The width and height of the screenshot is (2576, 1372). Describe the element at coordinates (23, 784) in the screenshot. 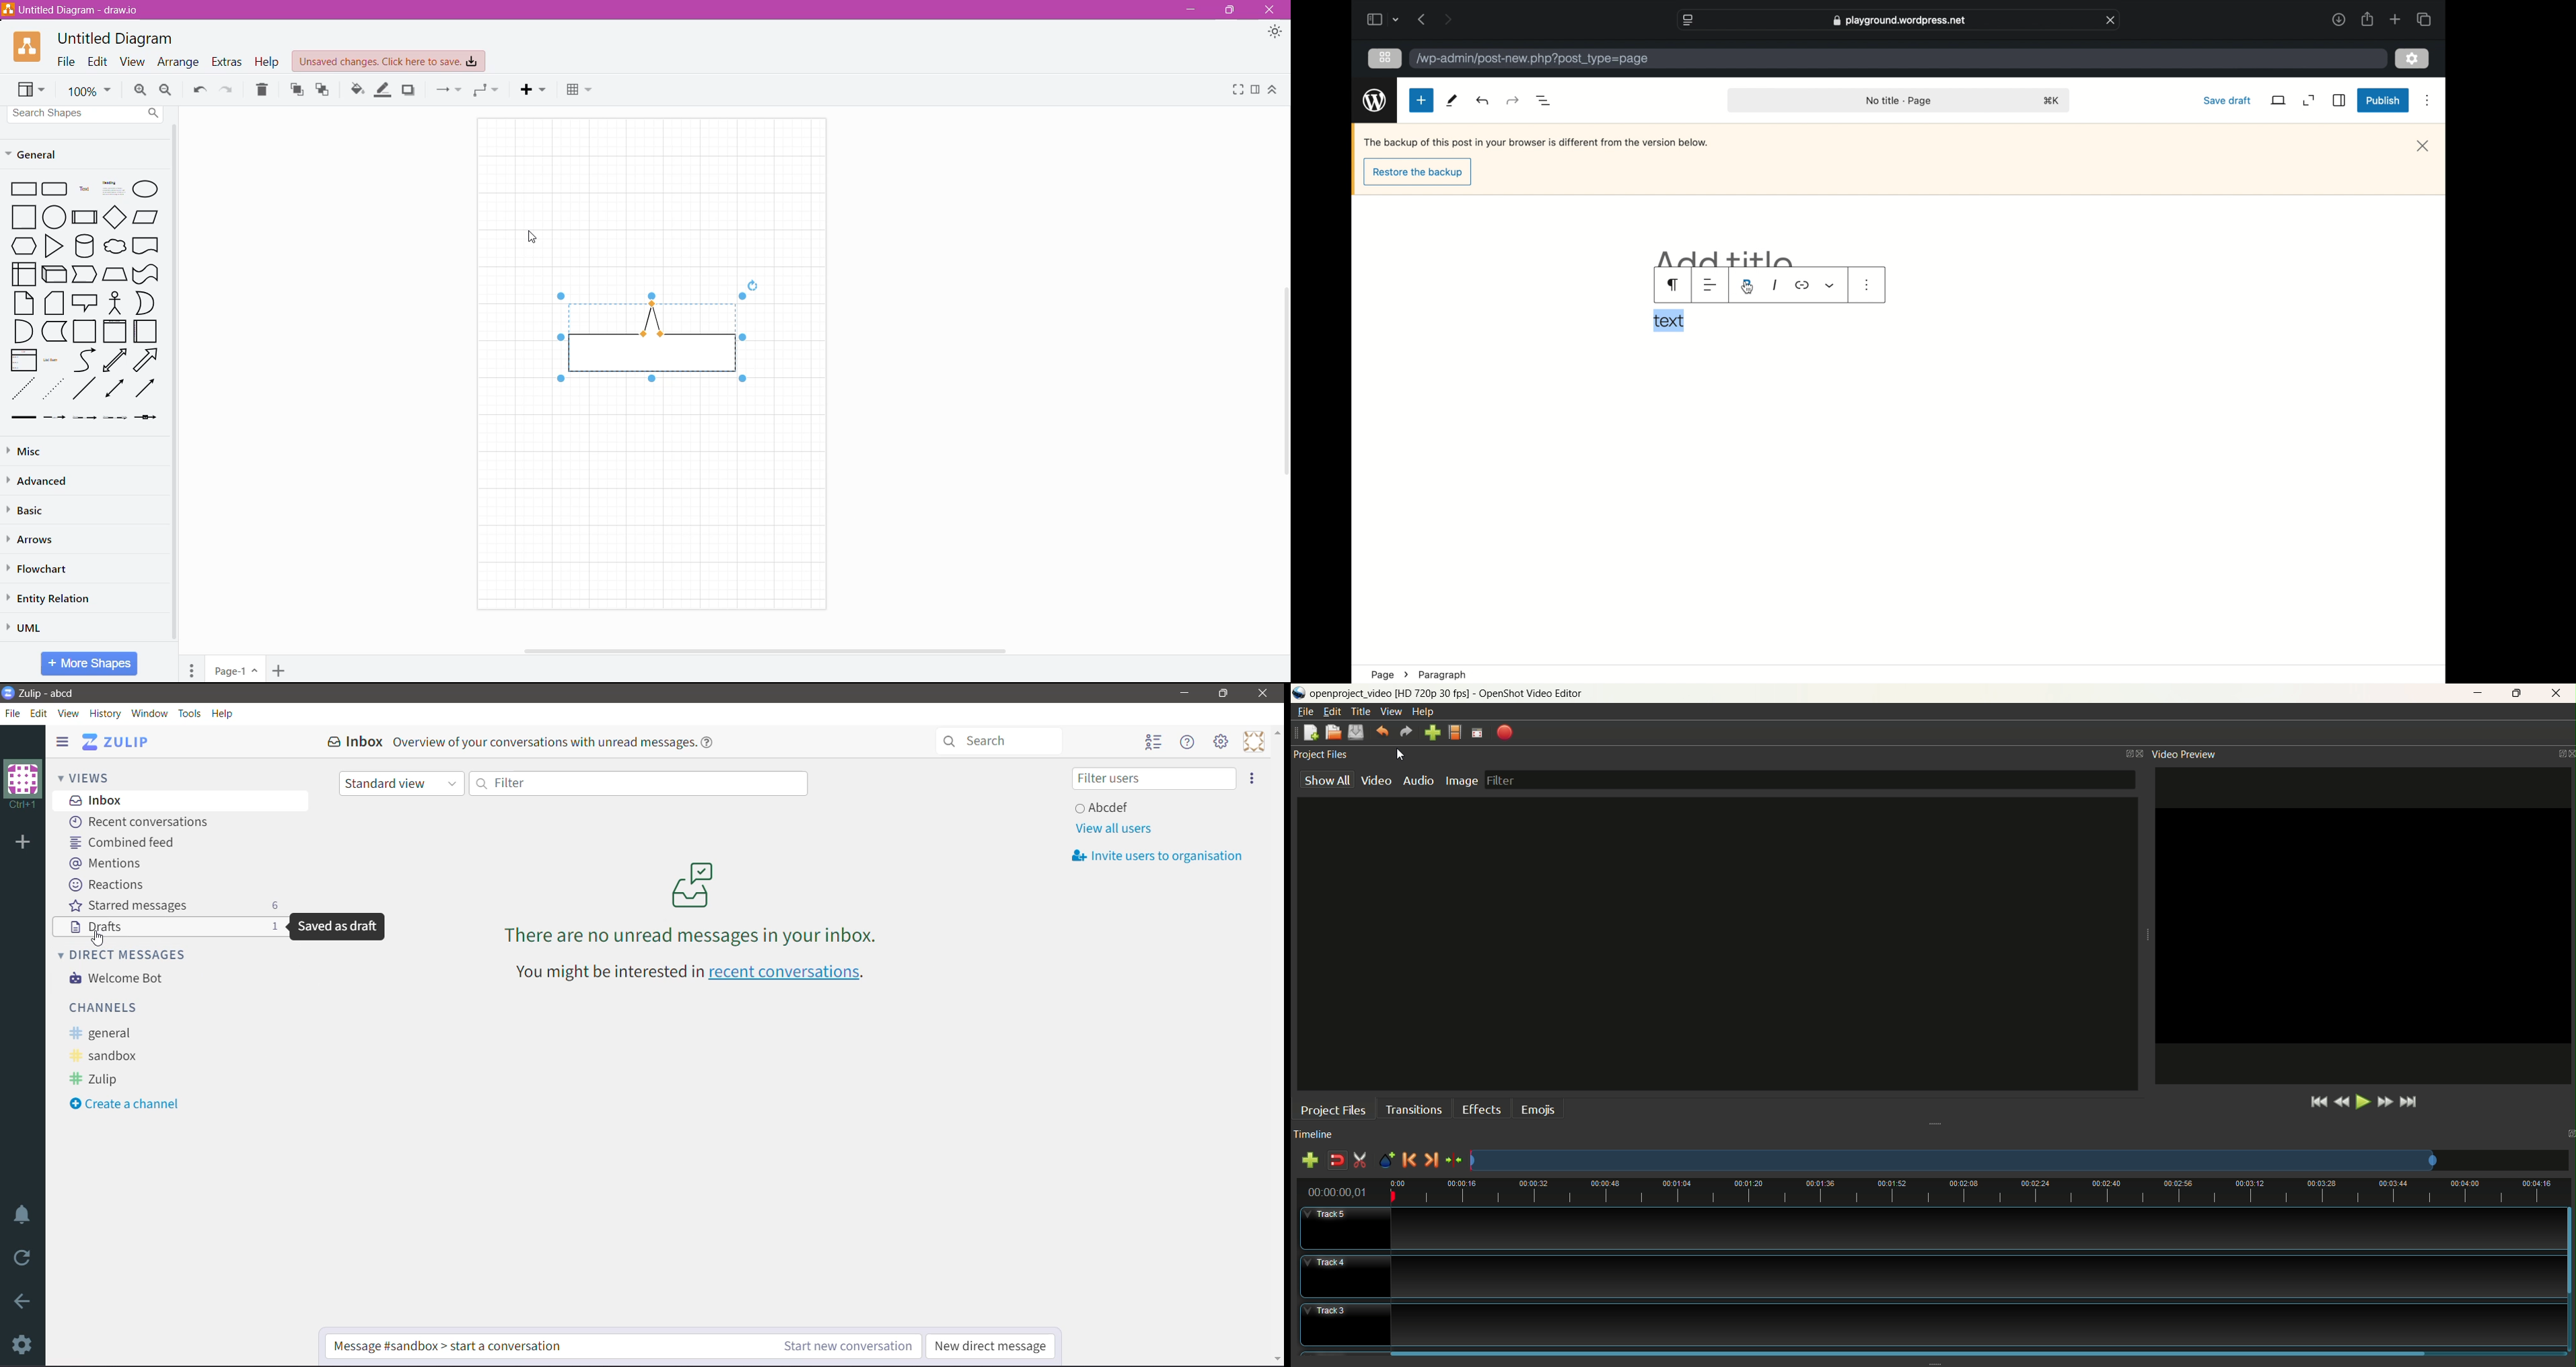

I see `Organization Name` at that location.